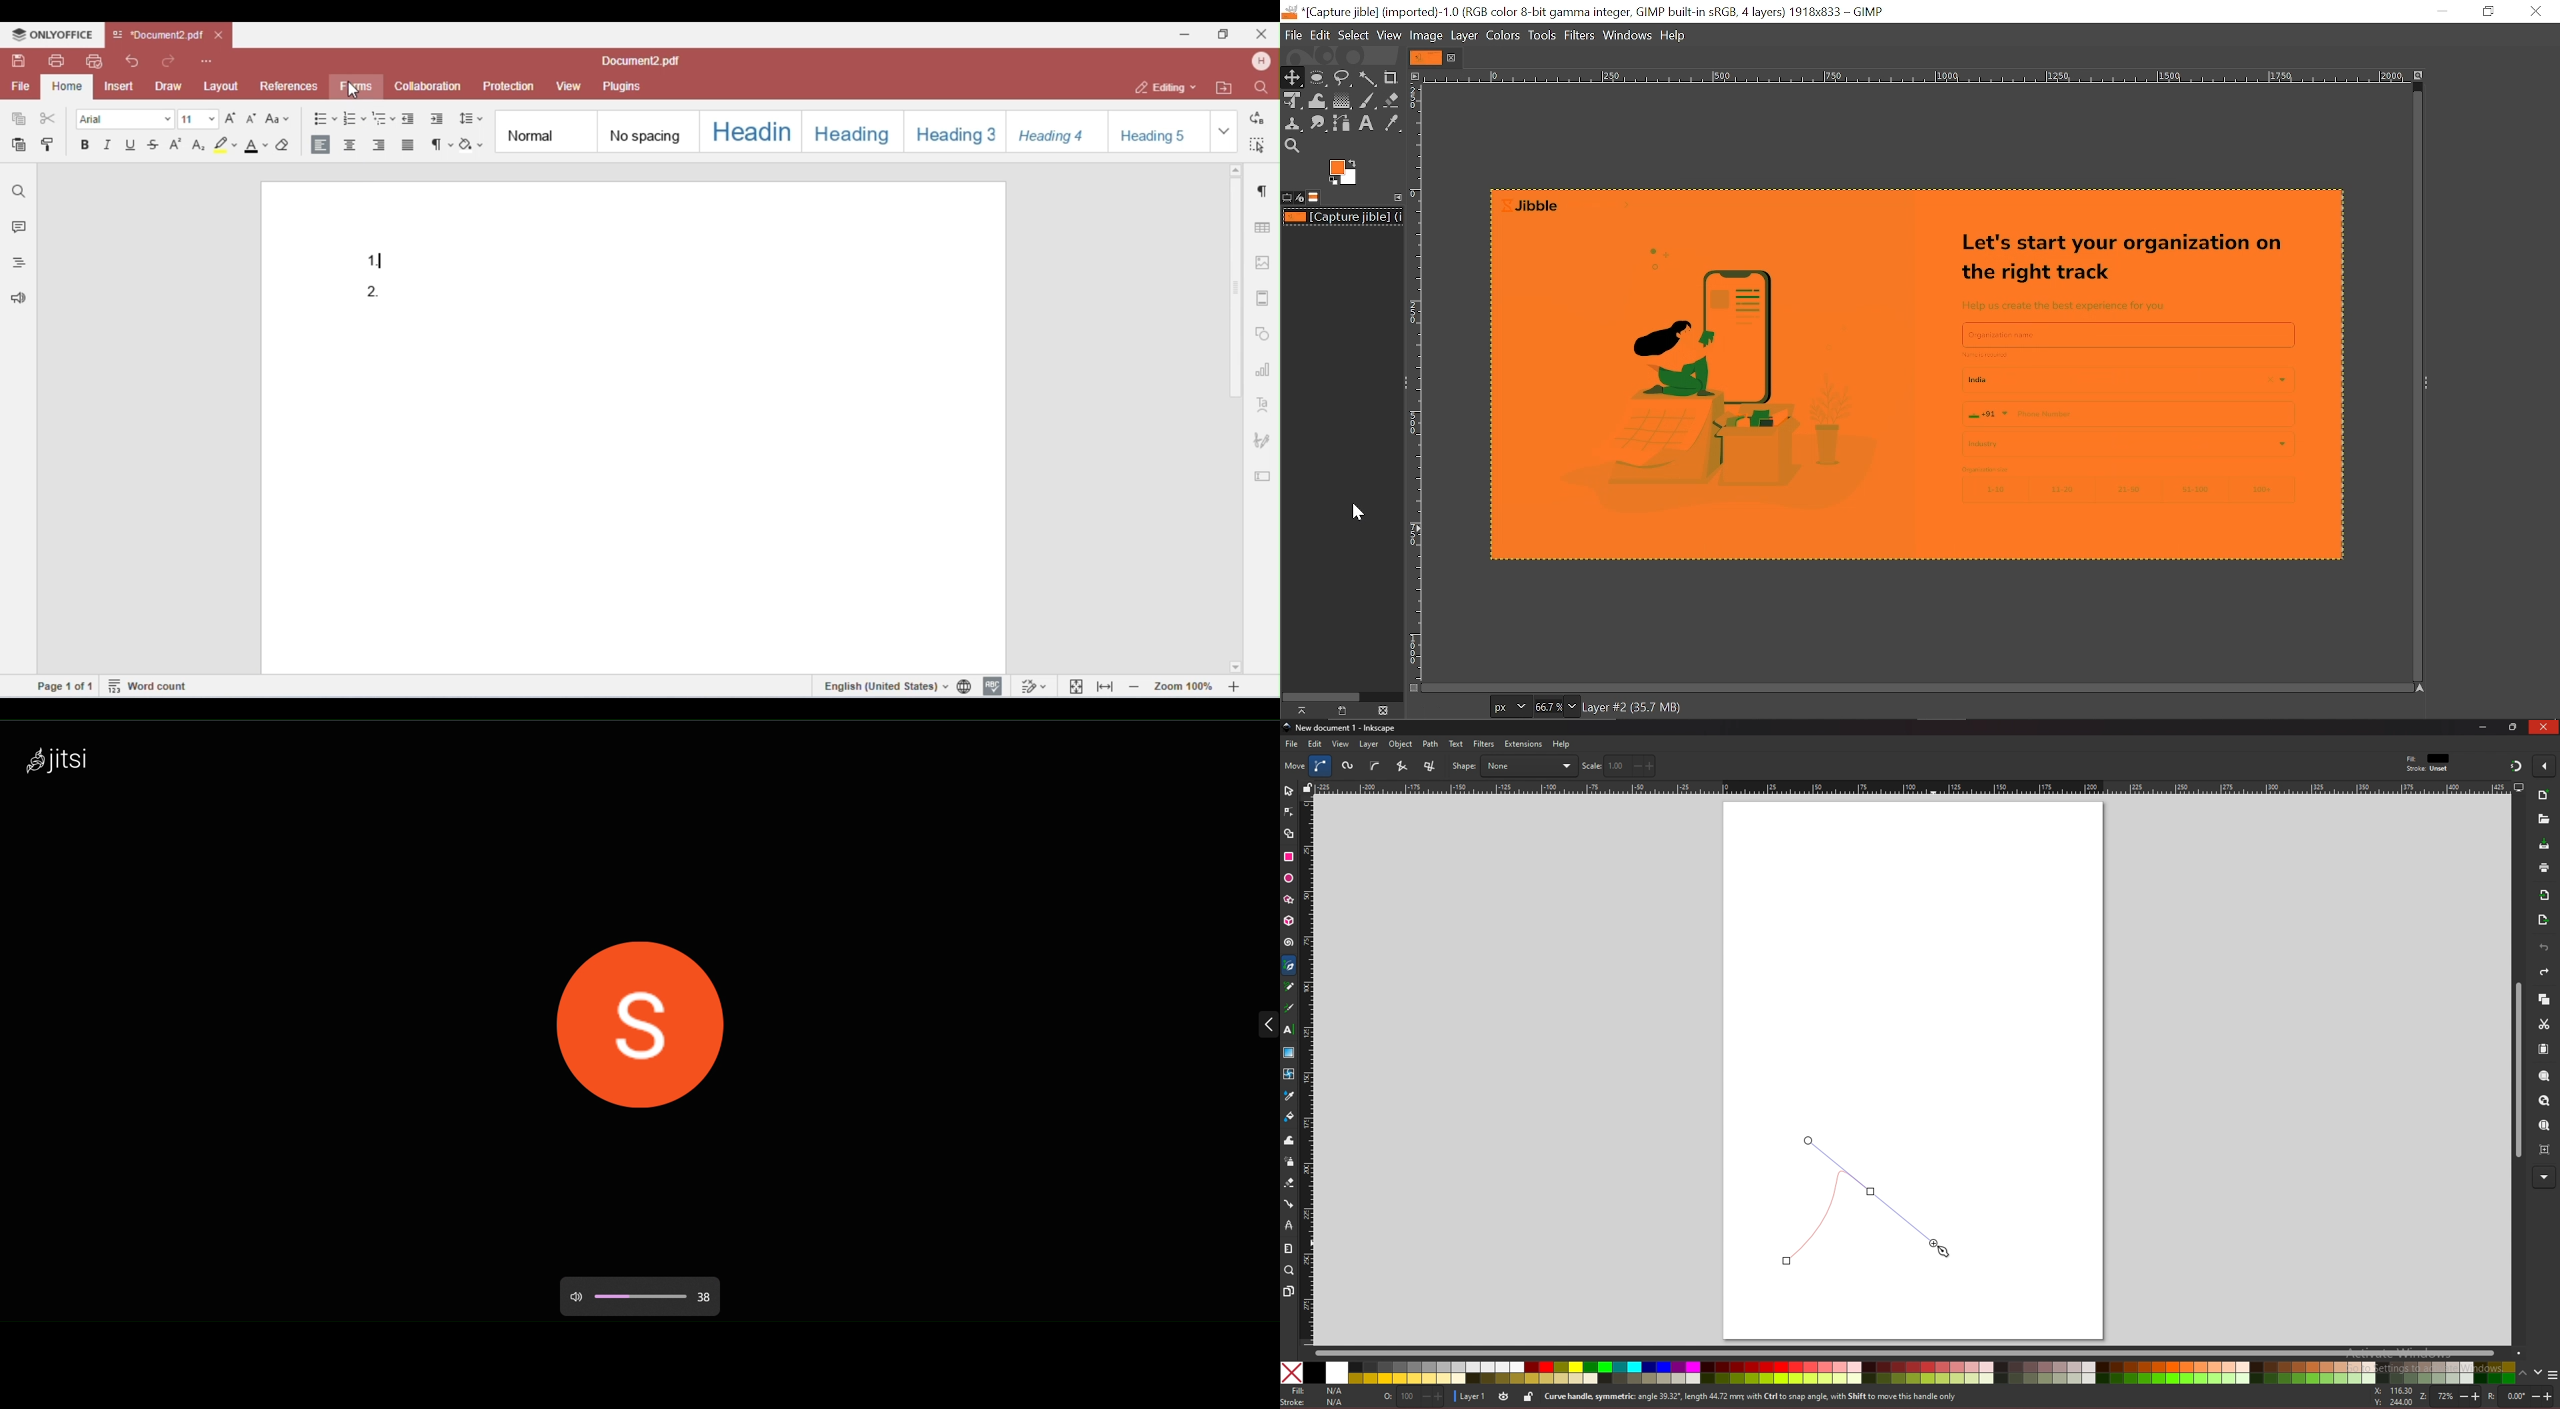 The image size is (2576, 1428). I want to click on Zoom image when window size changes, so click(2421, 78).